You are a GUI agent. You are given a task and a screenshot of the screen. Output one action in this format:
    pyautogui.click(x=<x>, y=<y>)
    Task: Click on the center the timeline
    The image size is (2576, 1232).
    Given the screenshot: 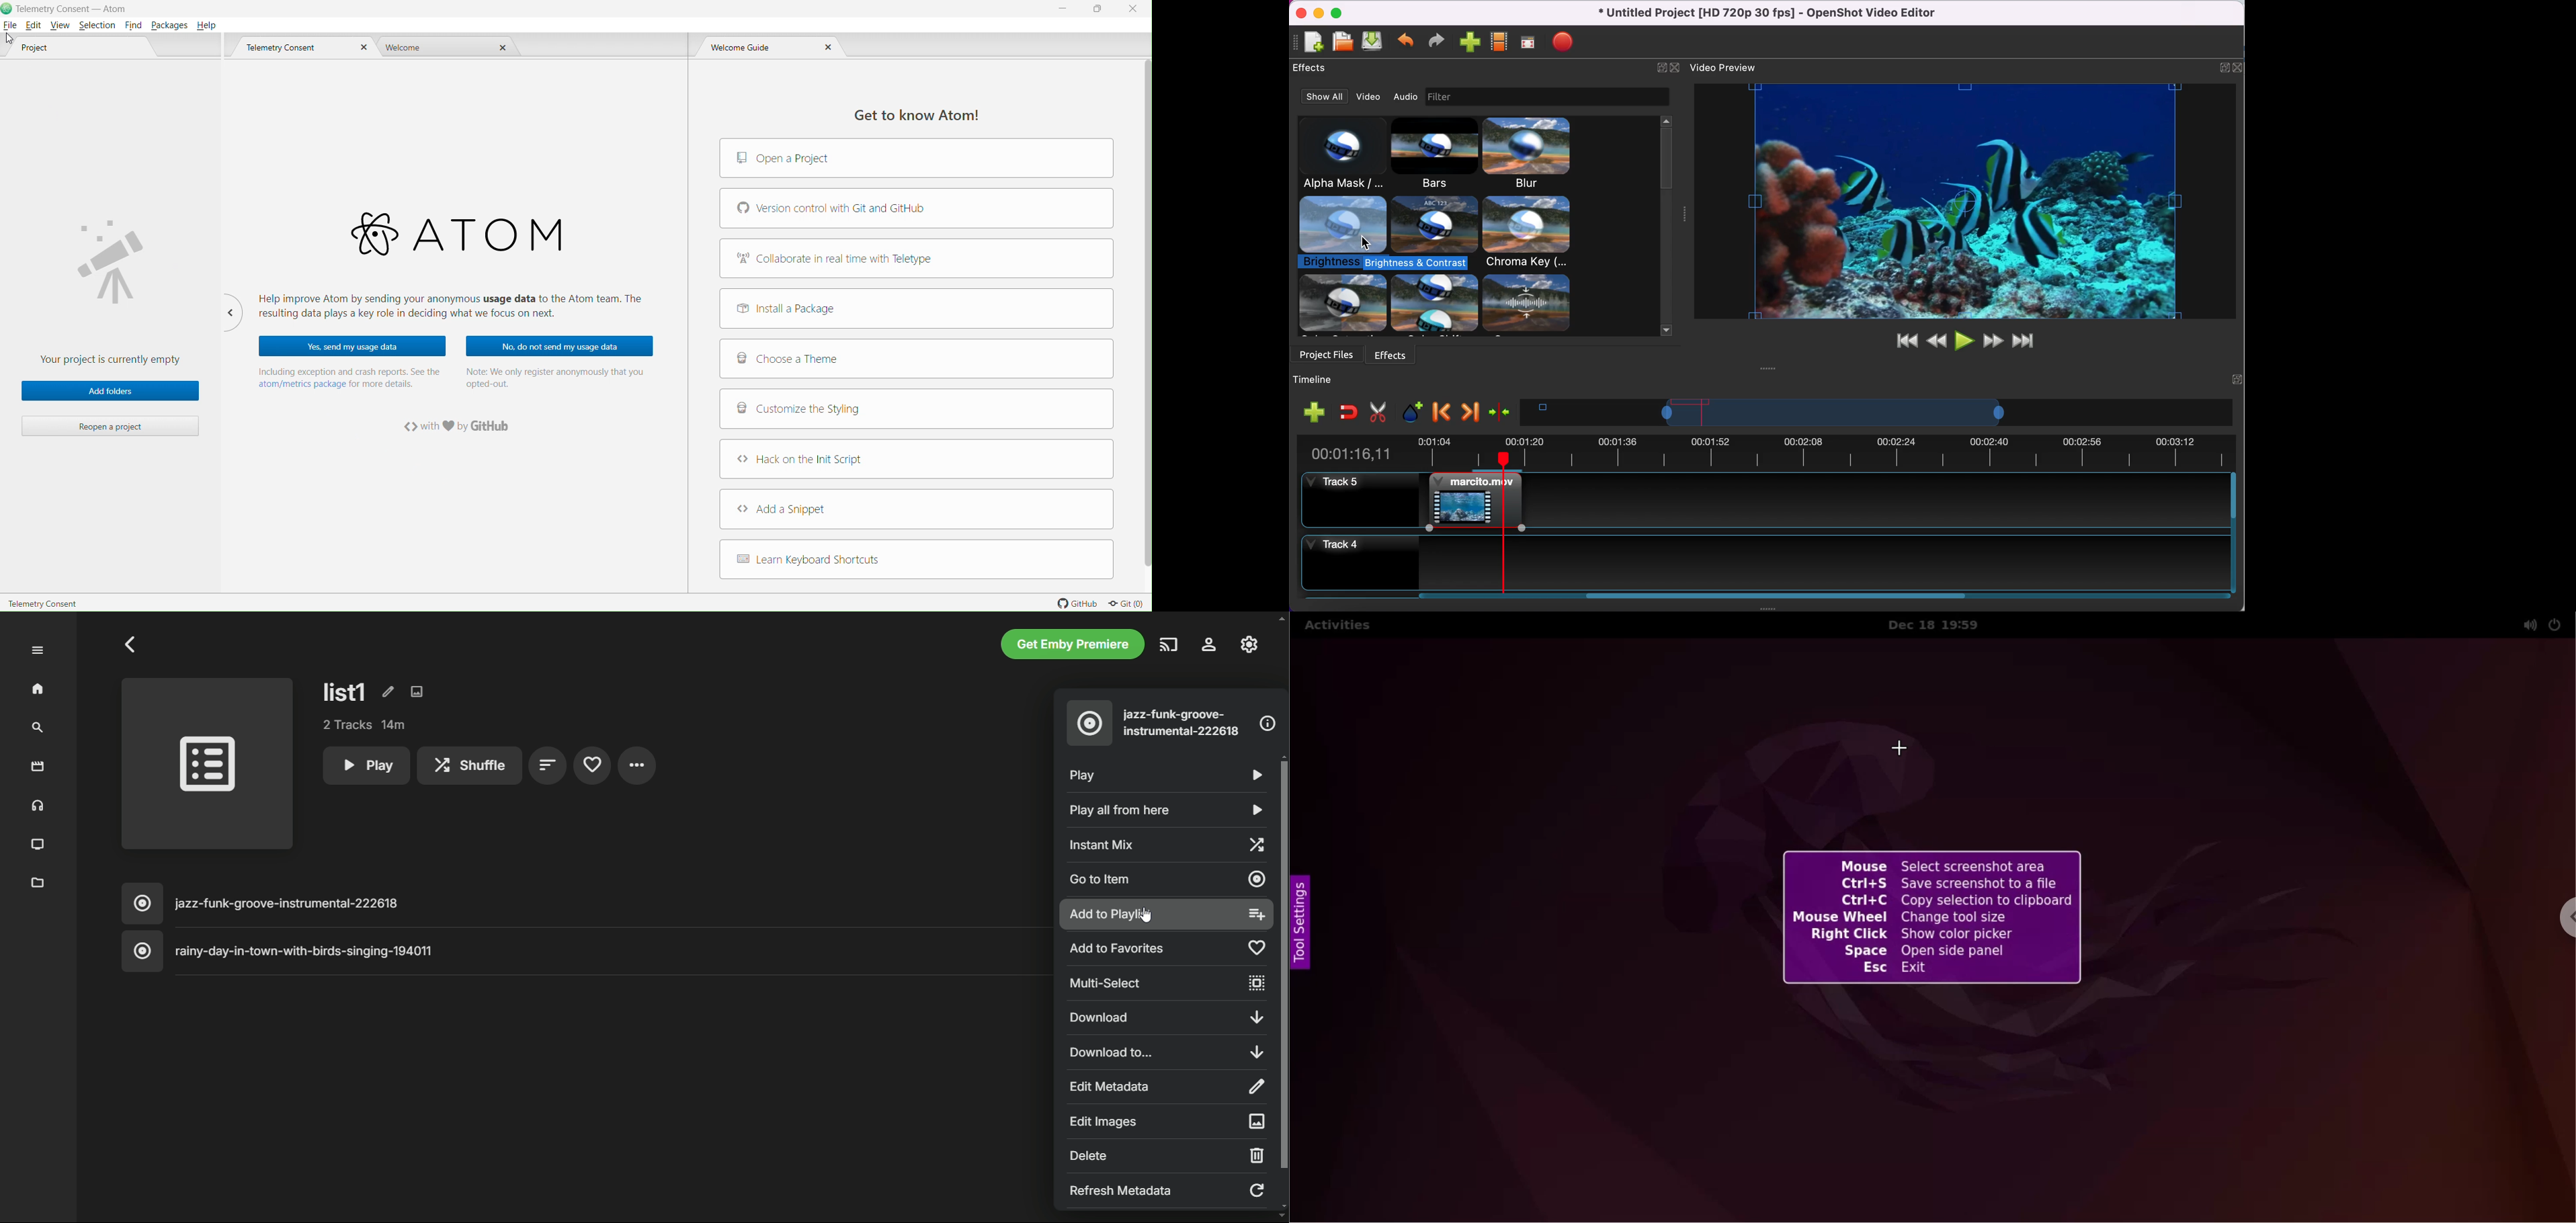 What is the action you would take?
    pyautogui.click(x=1500, y=411)
    